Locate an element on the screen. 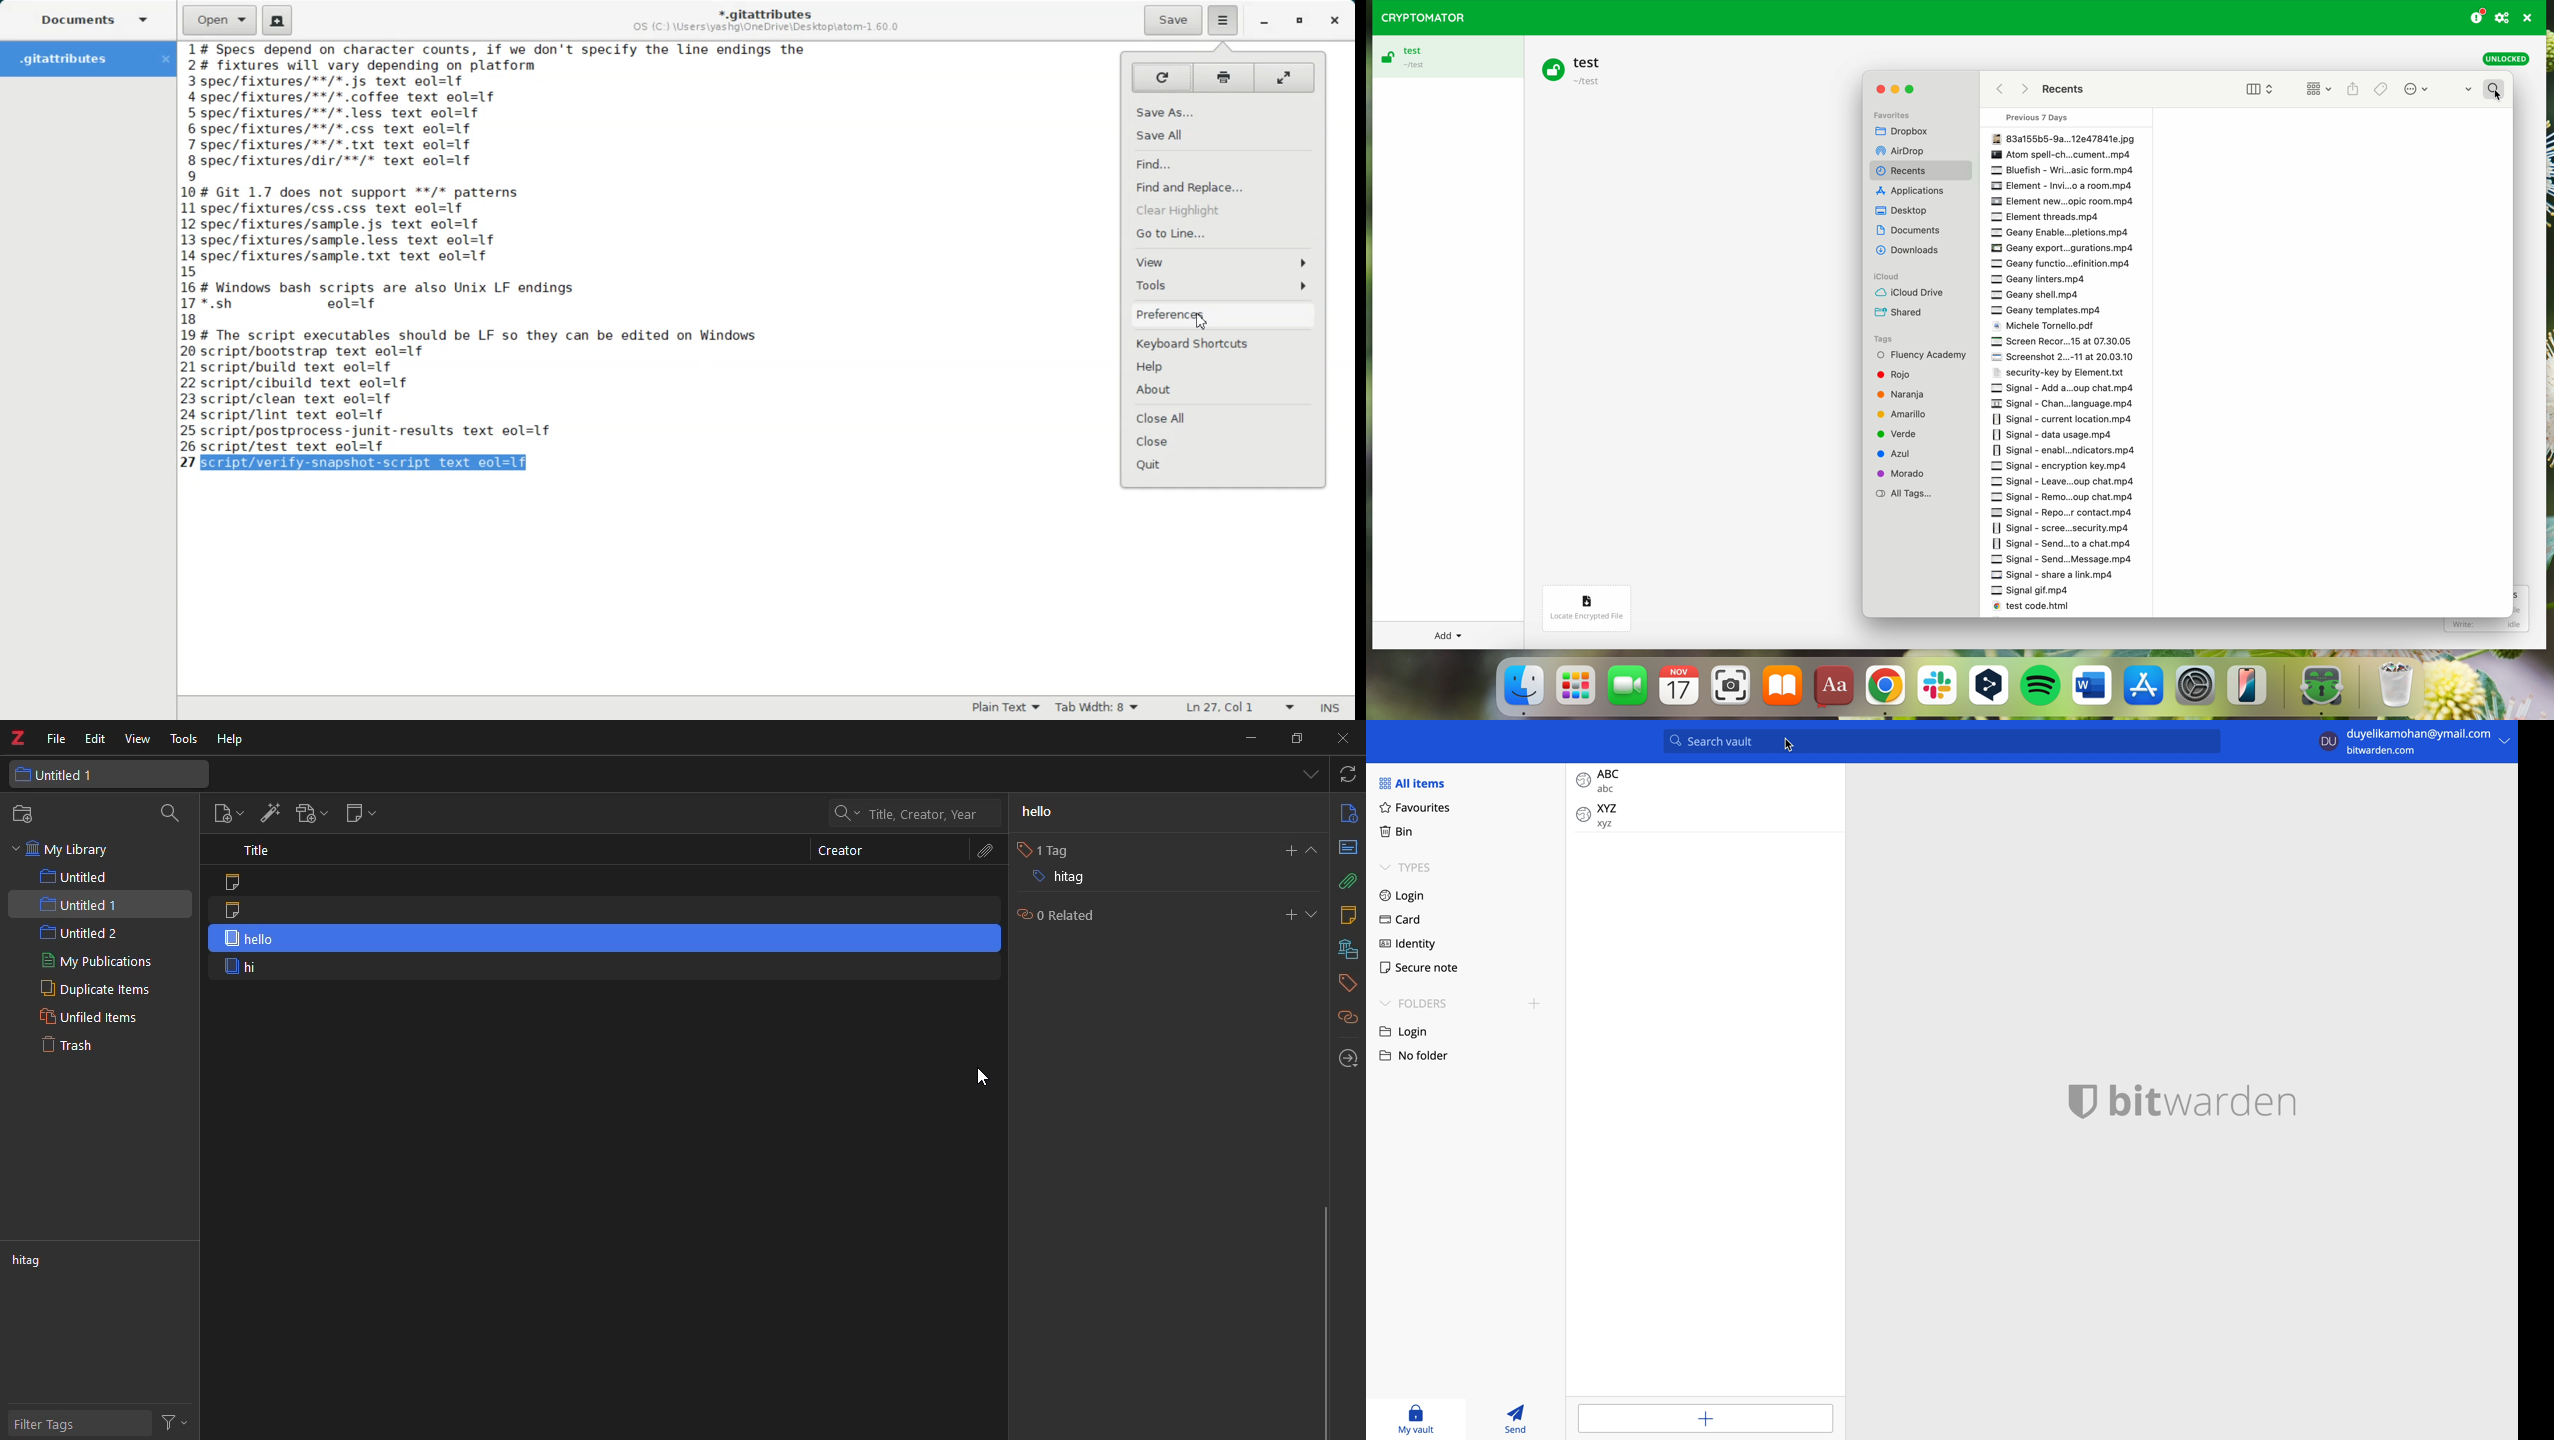 The height and width of the screenshot is (1456, 2576). launchpad is located at coordinates (1577, 691).